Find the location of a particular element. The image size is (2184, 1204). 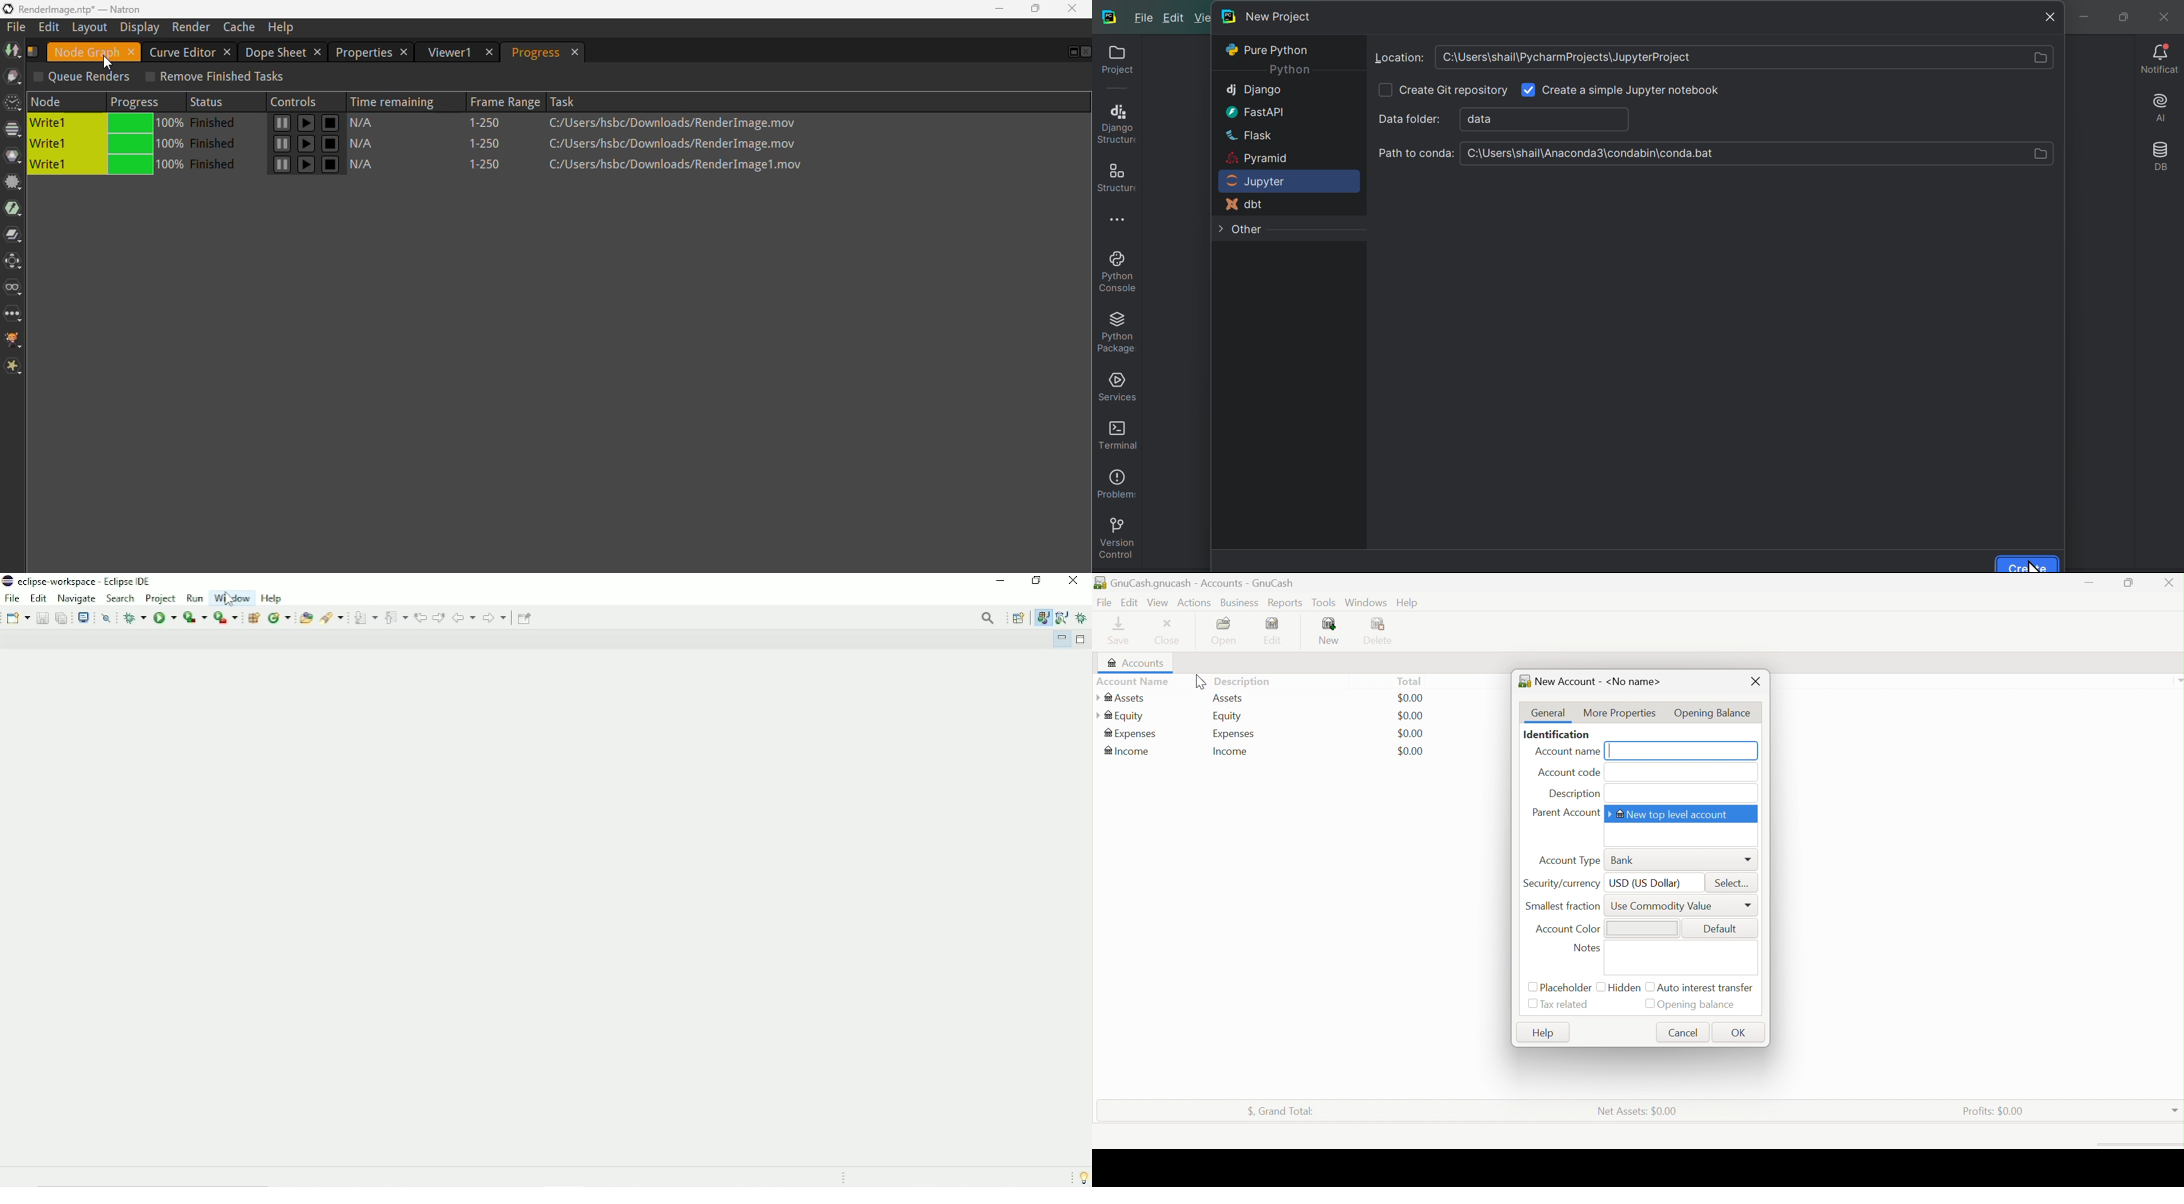

Notifications is located at coordinates (2156, 59).